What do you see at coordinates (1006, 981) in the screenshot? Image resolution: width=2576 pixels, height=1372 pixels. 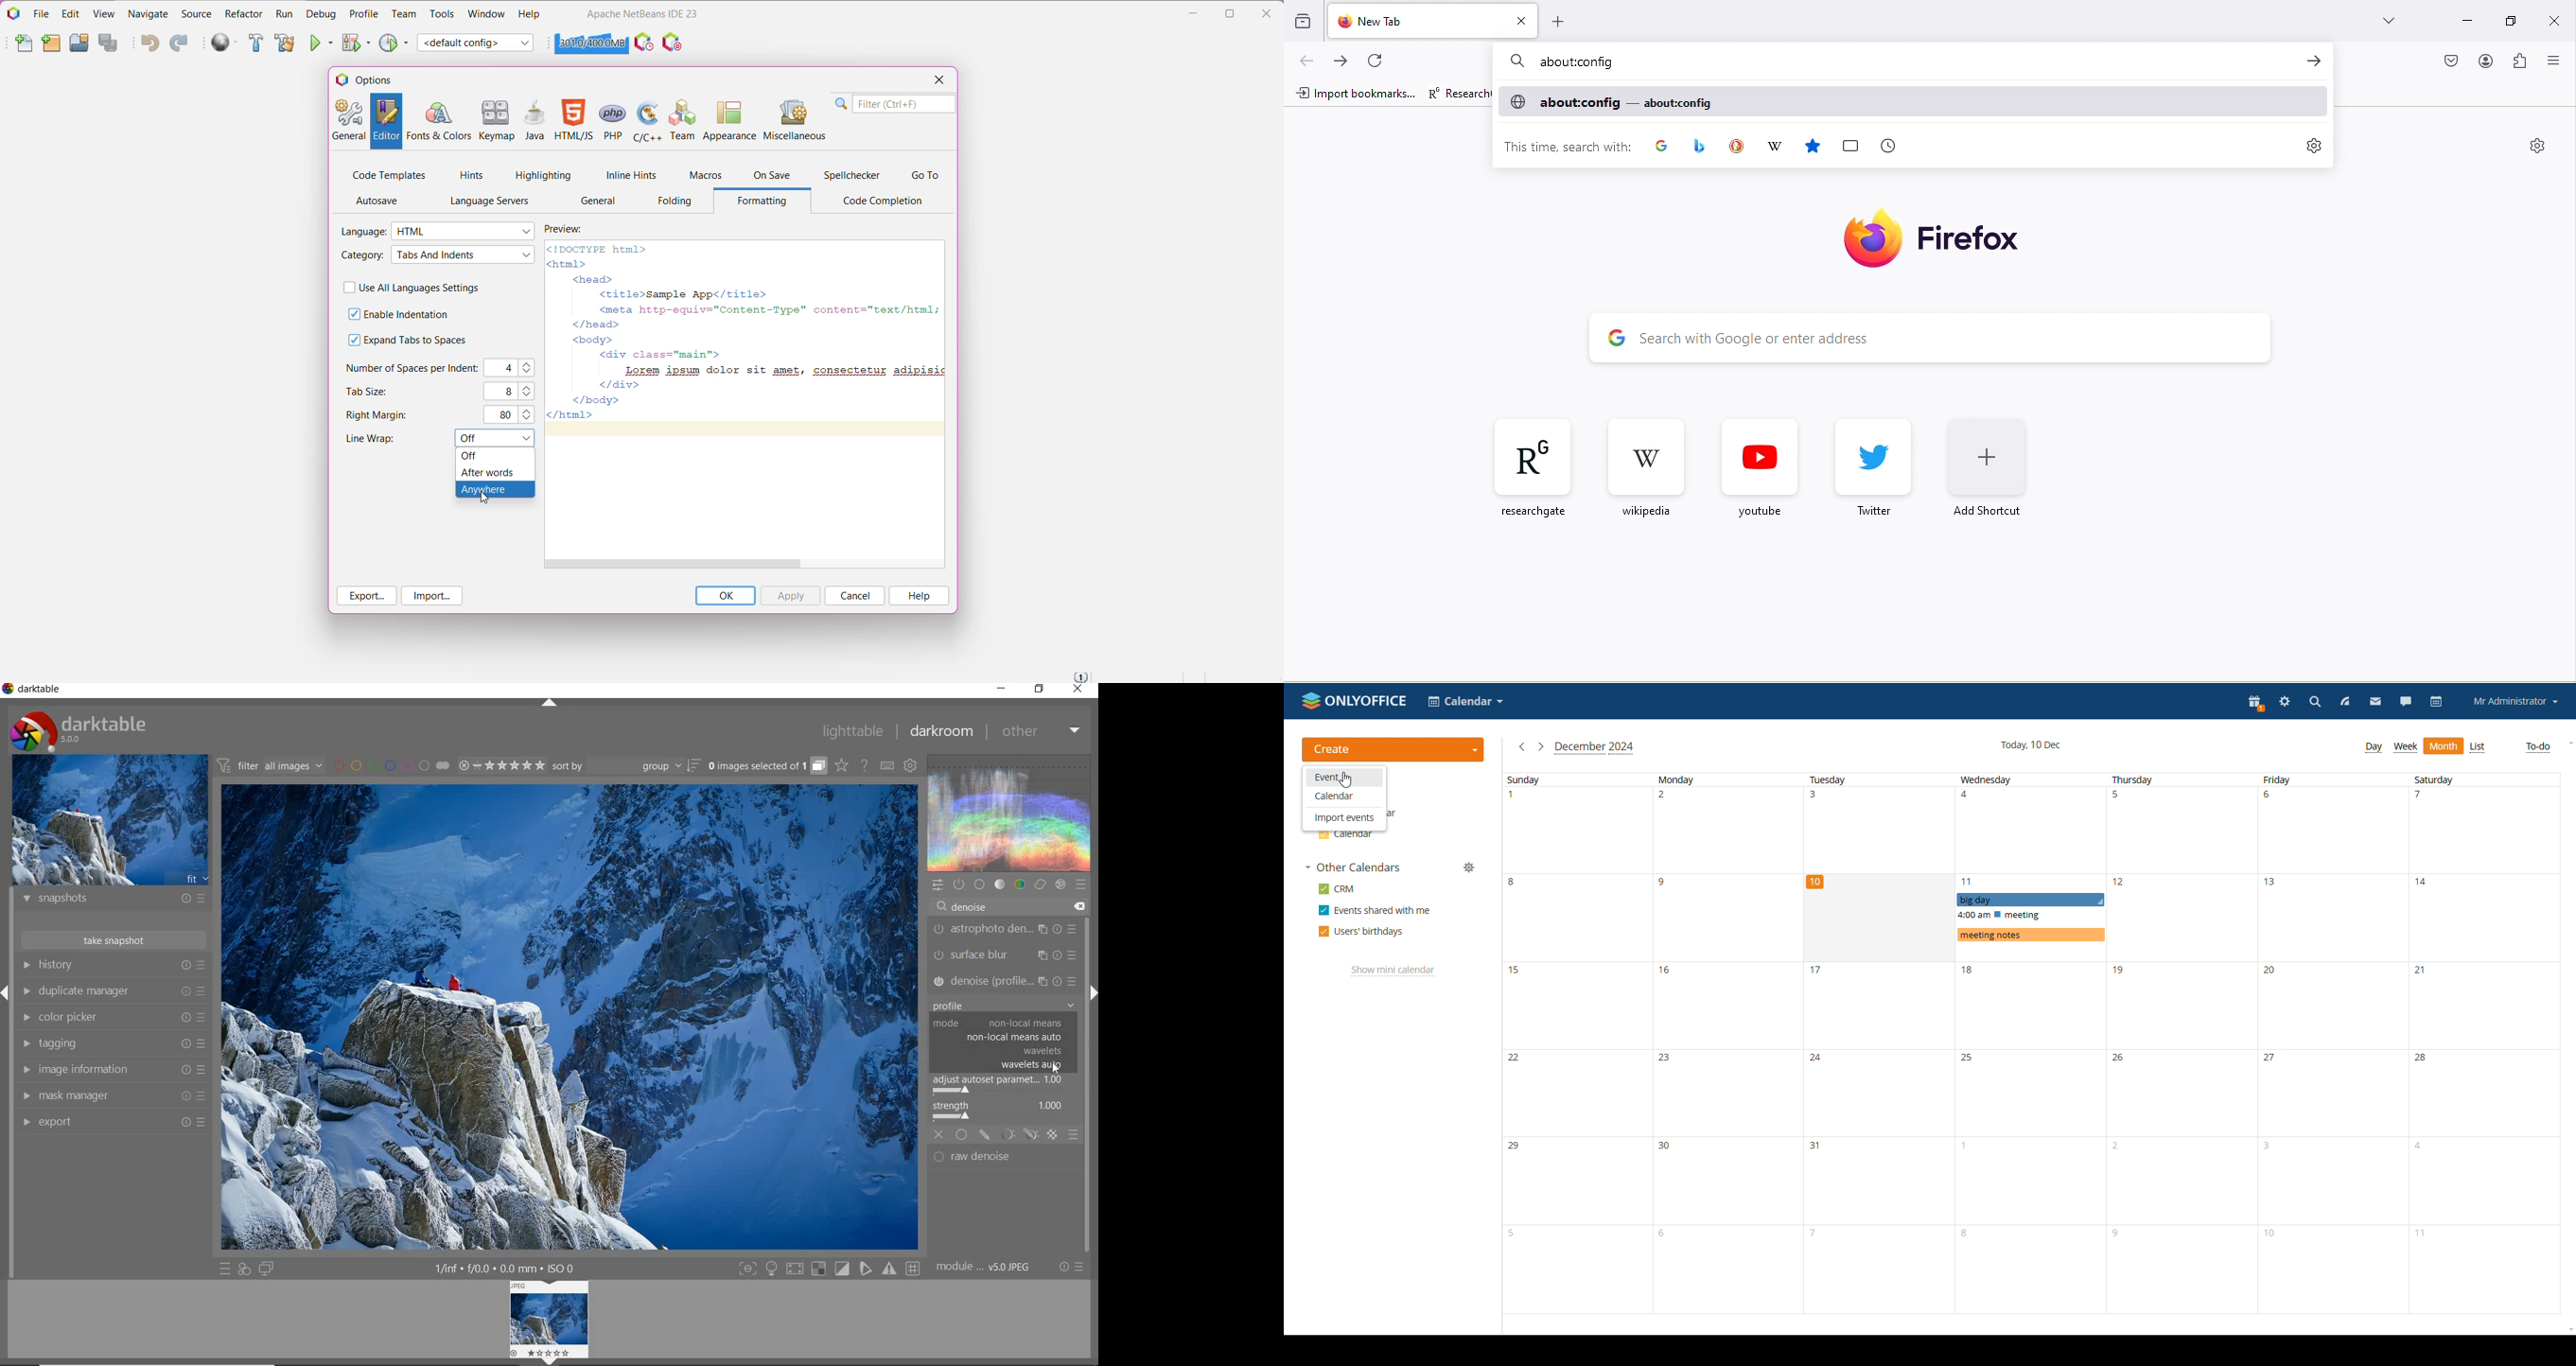 I see `denoise (PROFILE...` at bounding box center [1006, 981].